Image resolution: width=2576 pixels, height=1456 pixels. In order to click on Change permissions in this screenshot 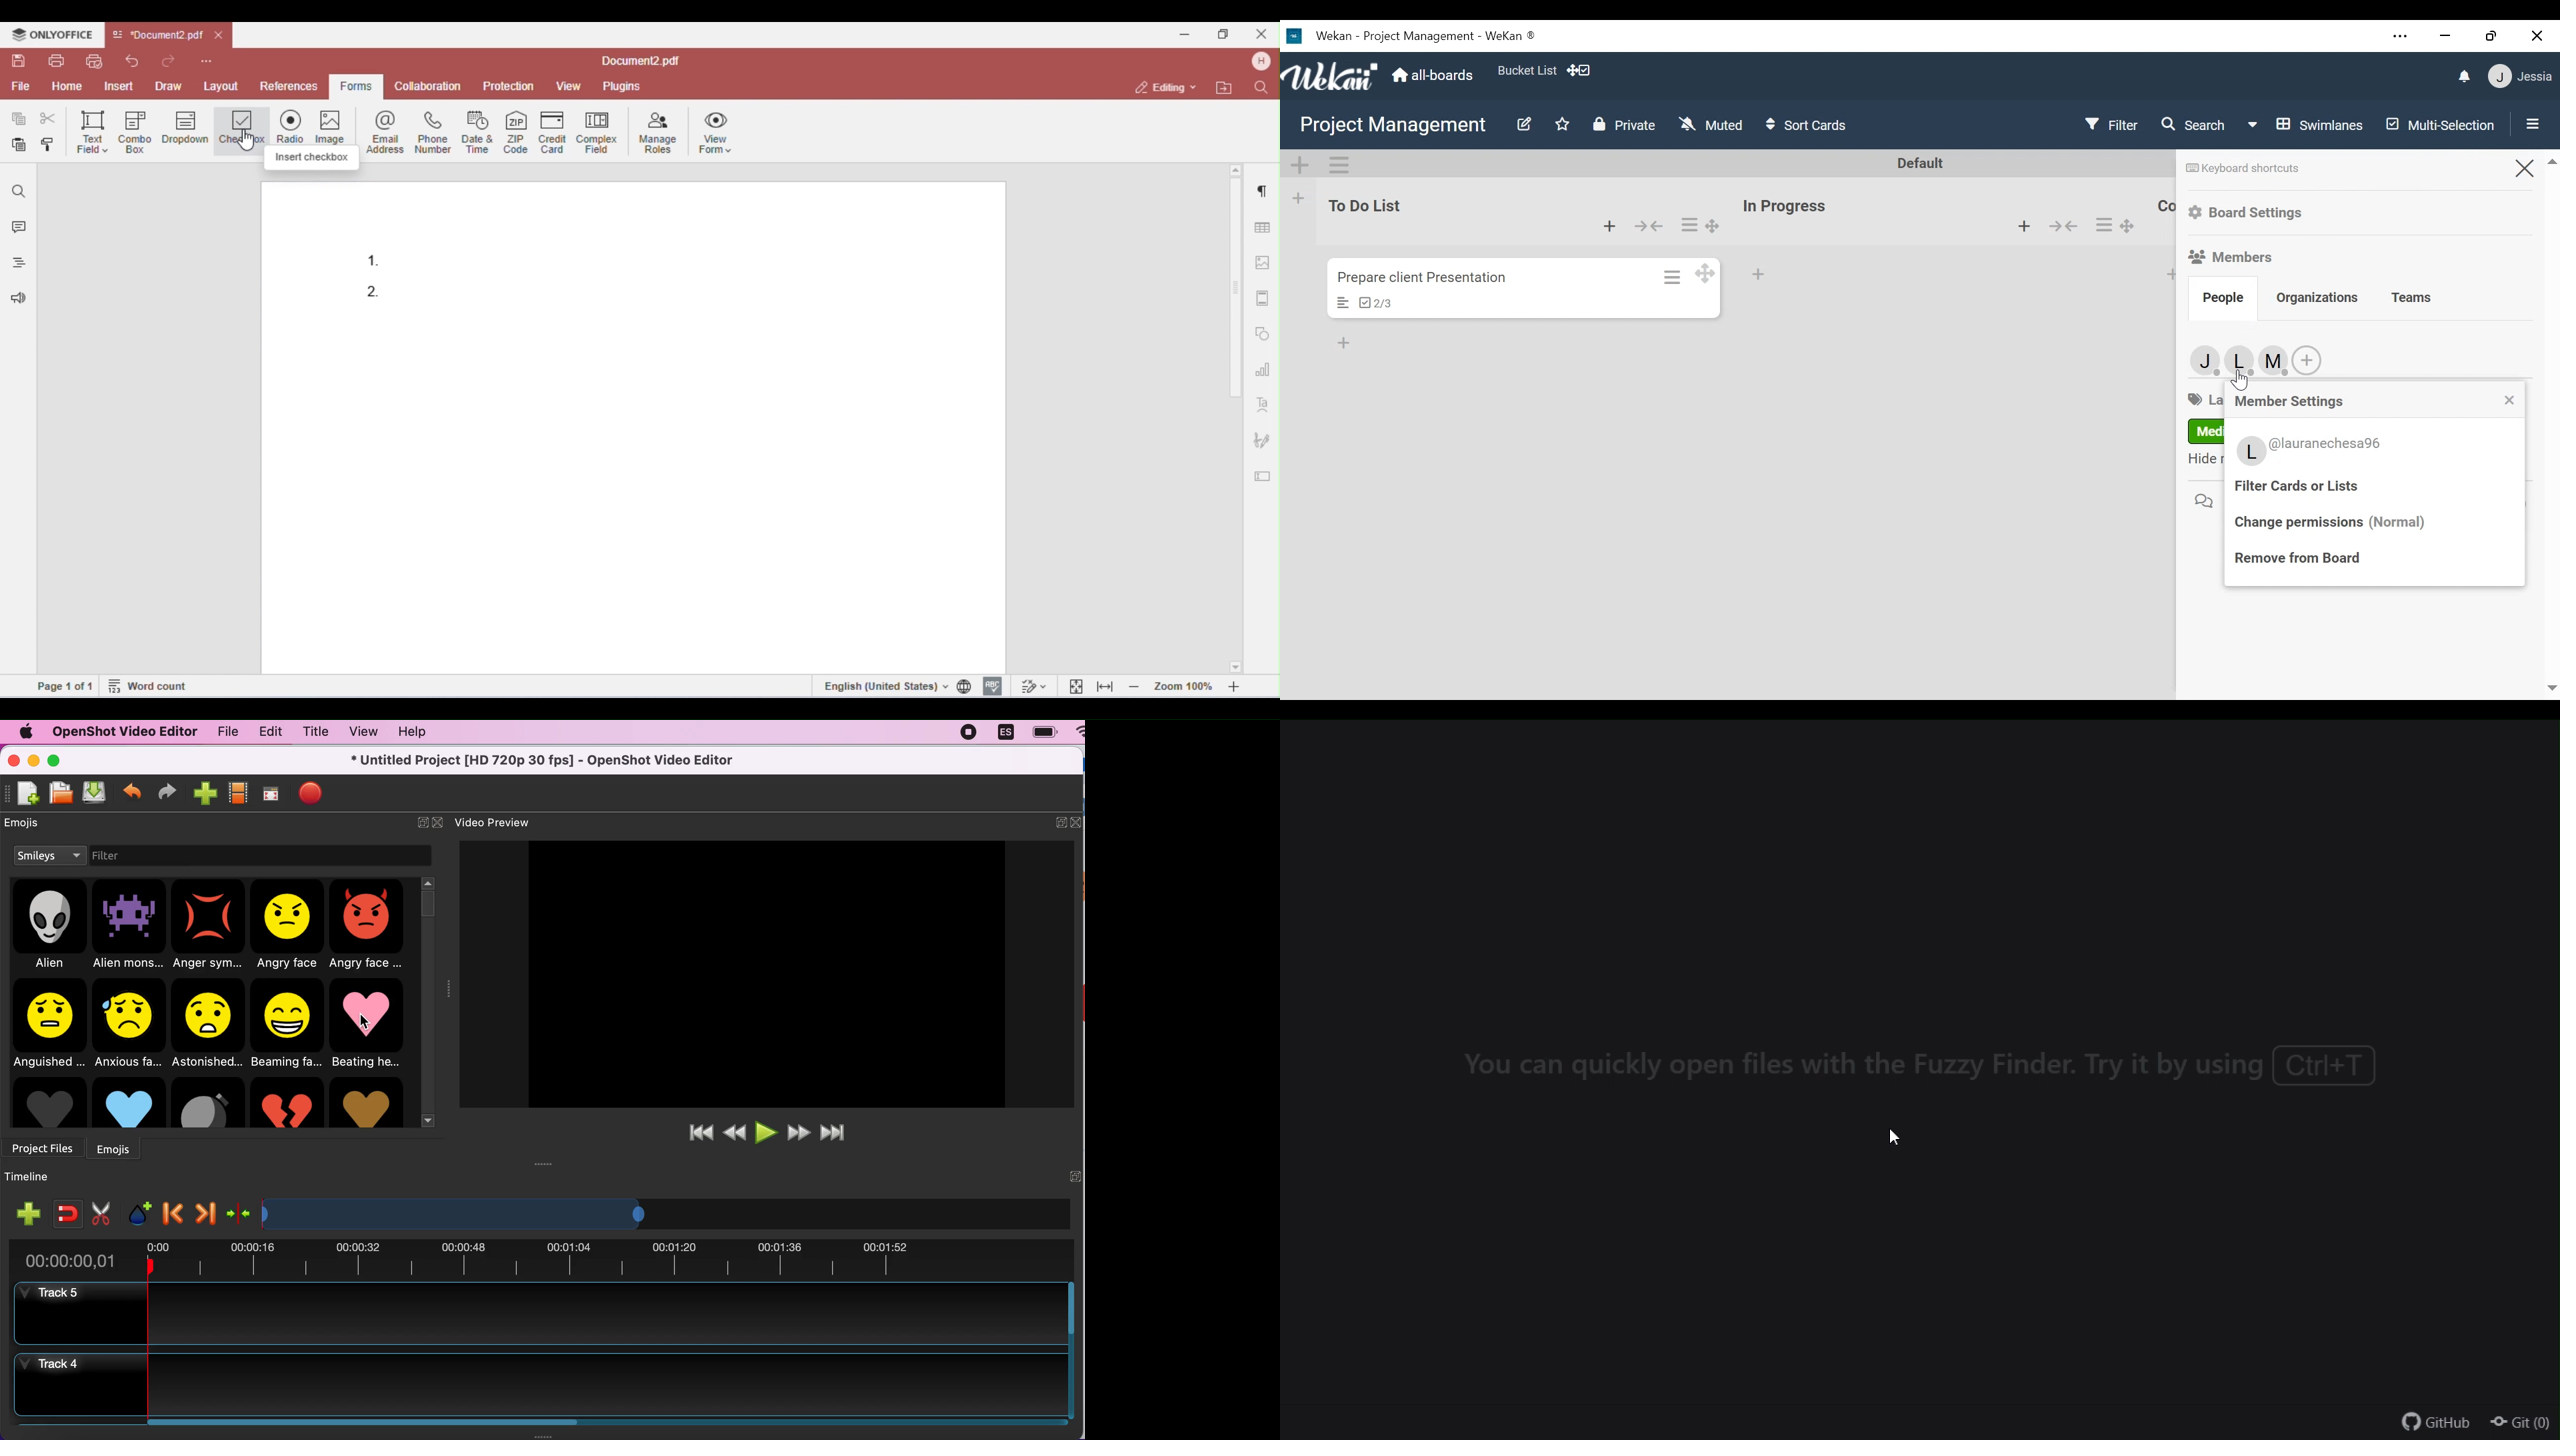, I will do `click(2335, 524)`.